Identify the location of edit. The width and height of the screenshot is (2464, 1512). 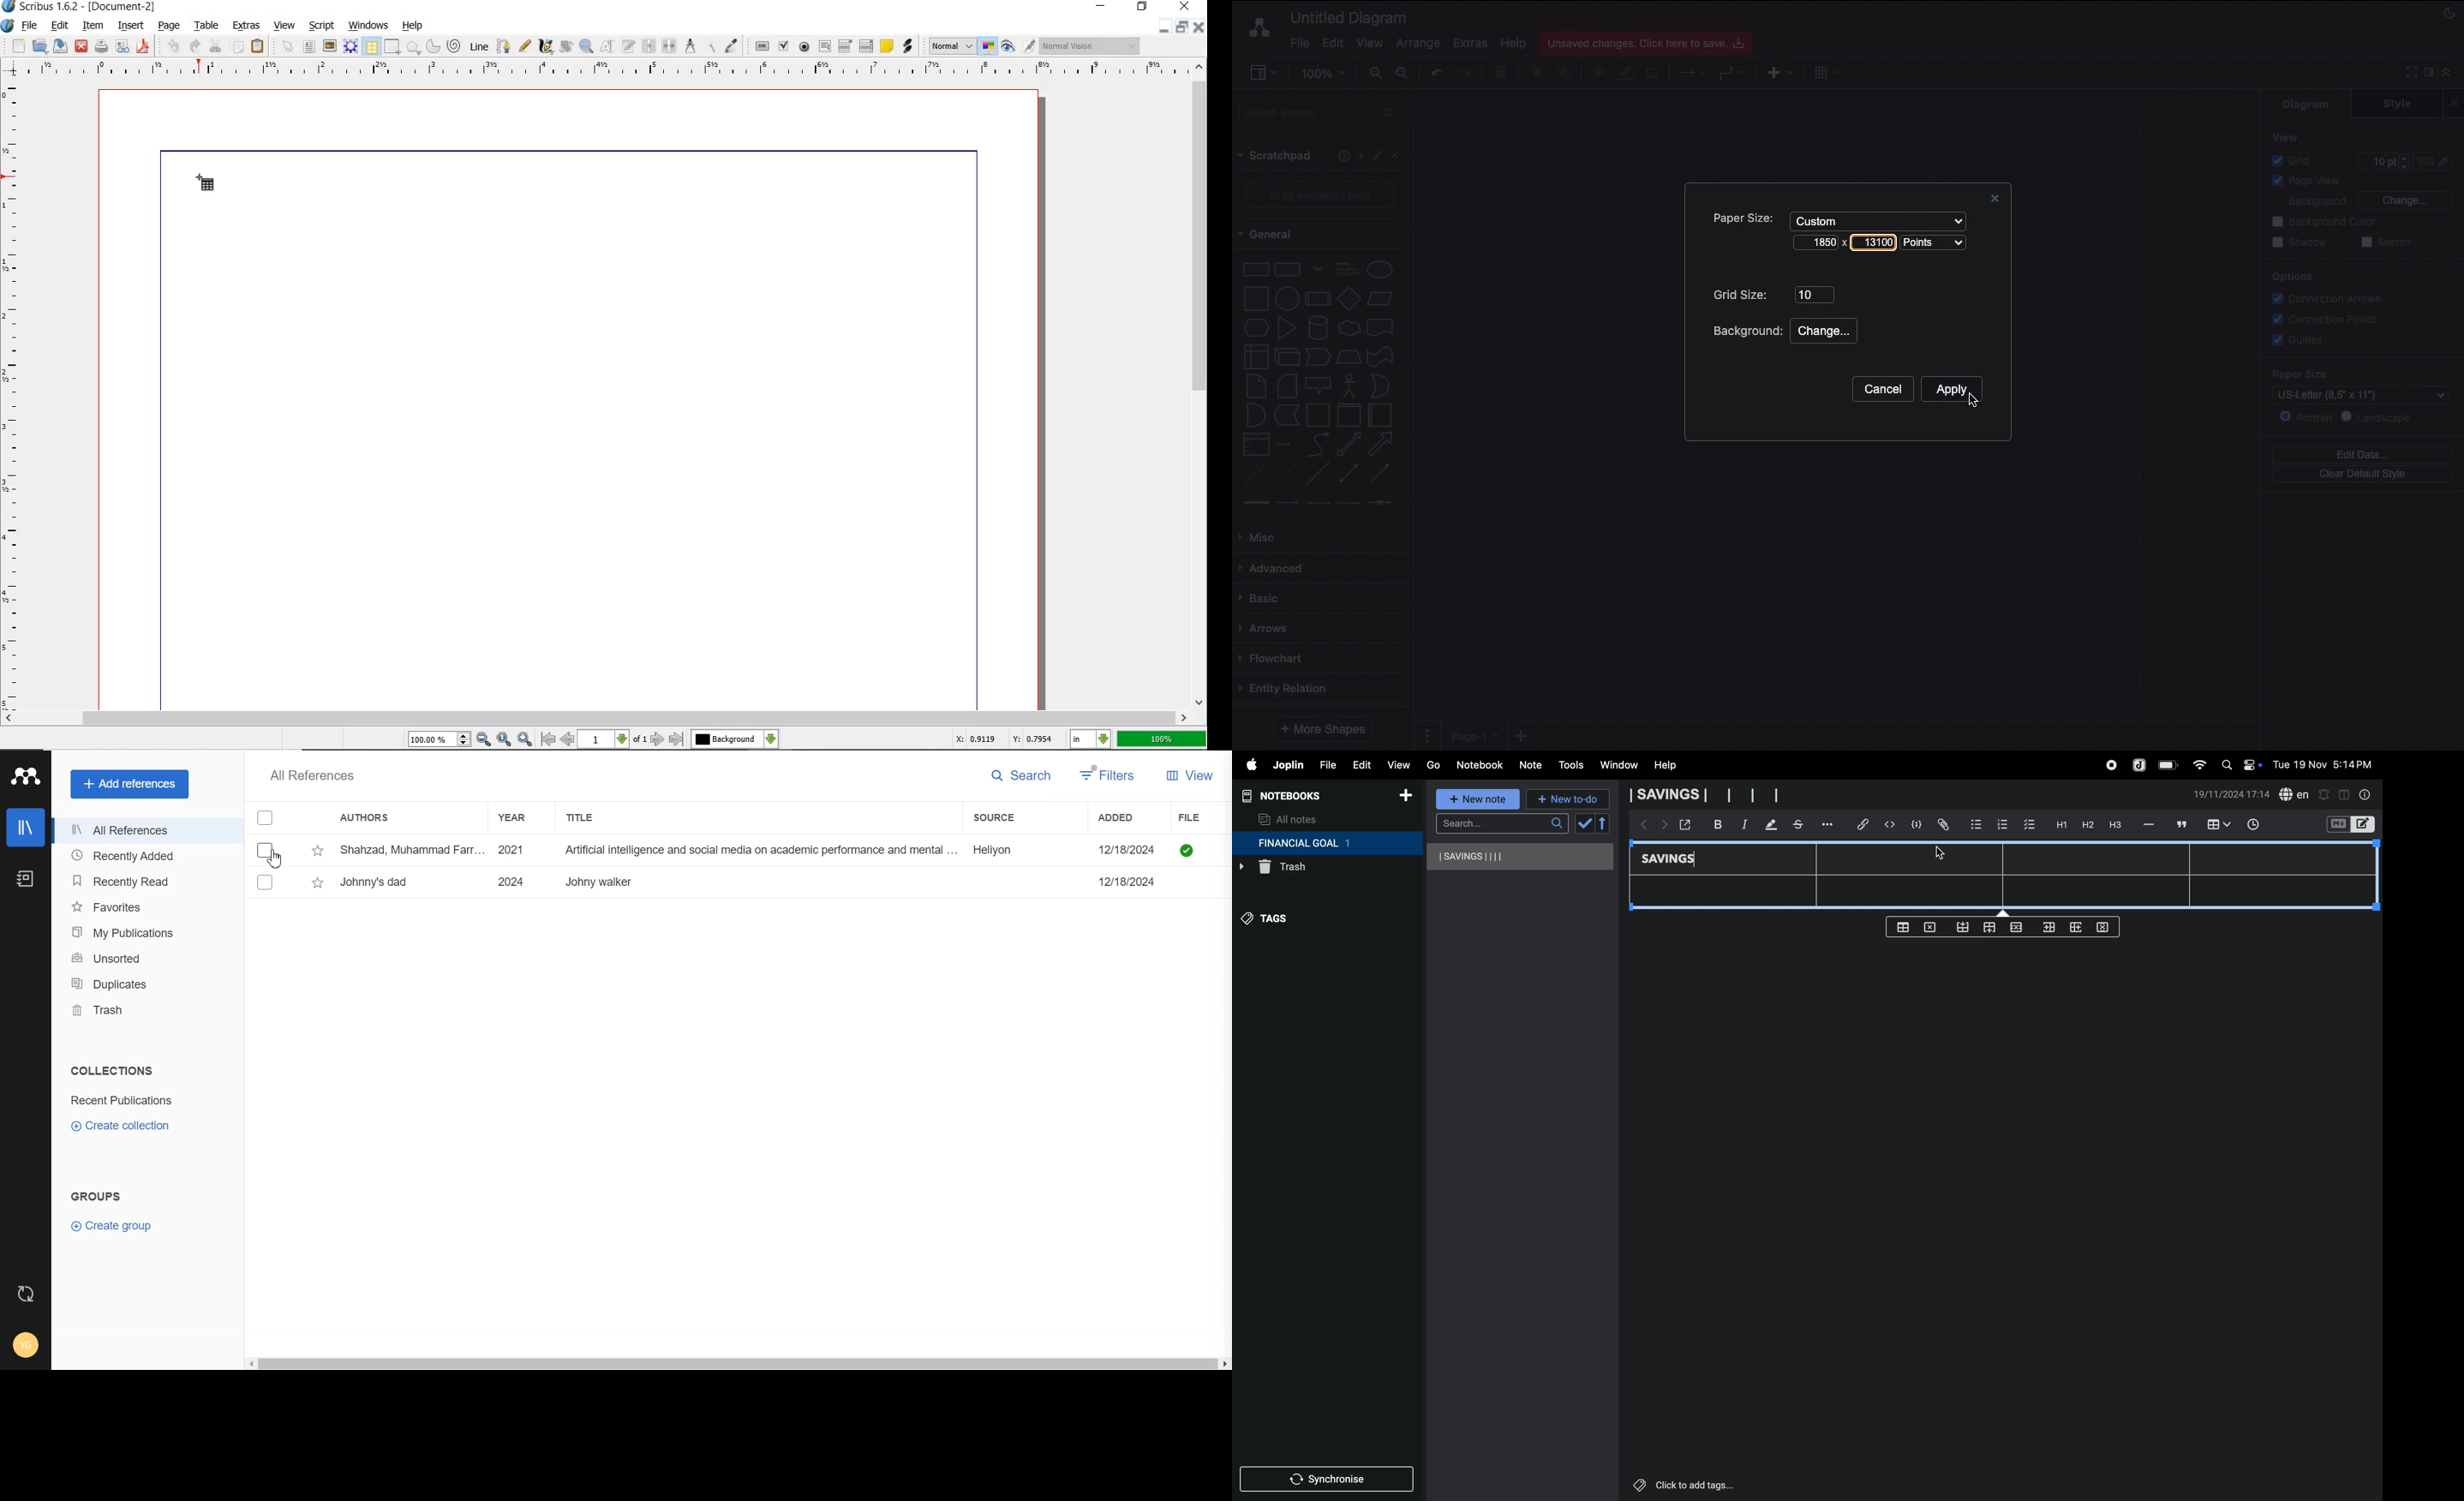
(1357, 763).